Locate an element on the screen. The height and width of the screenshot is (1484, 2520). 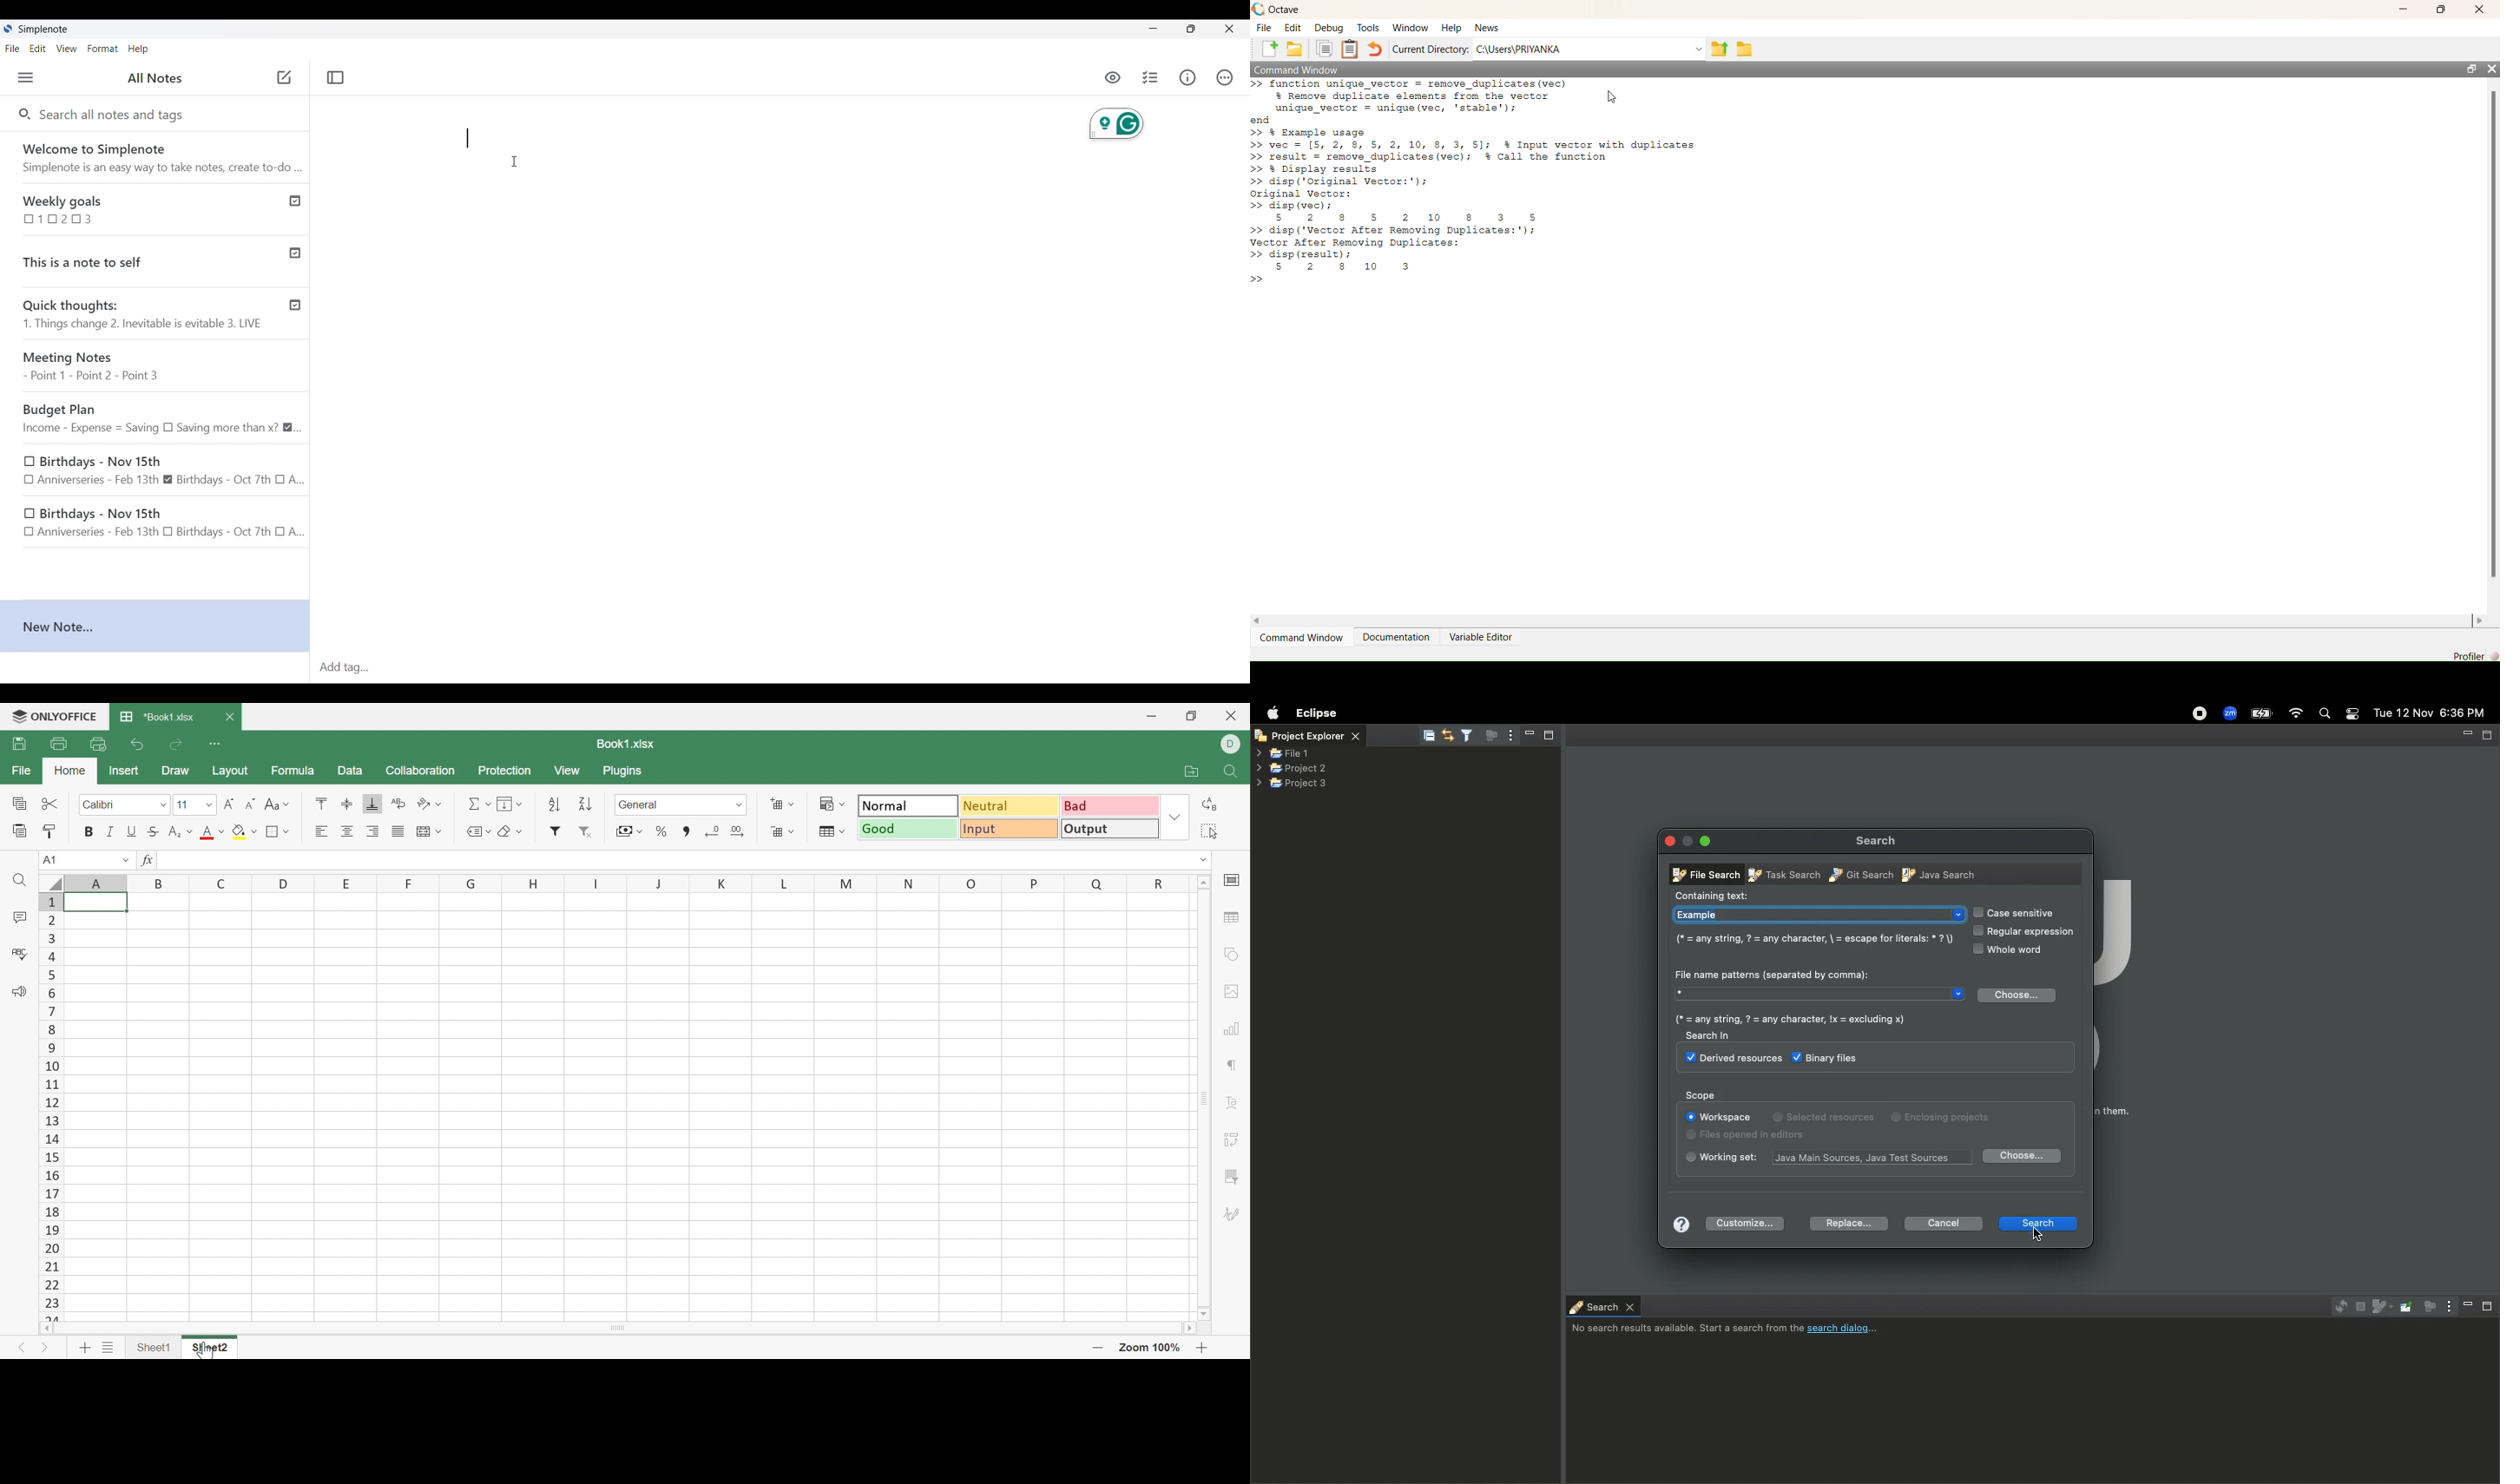
Select all is located at coordinates (1211, 829).